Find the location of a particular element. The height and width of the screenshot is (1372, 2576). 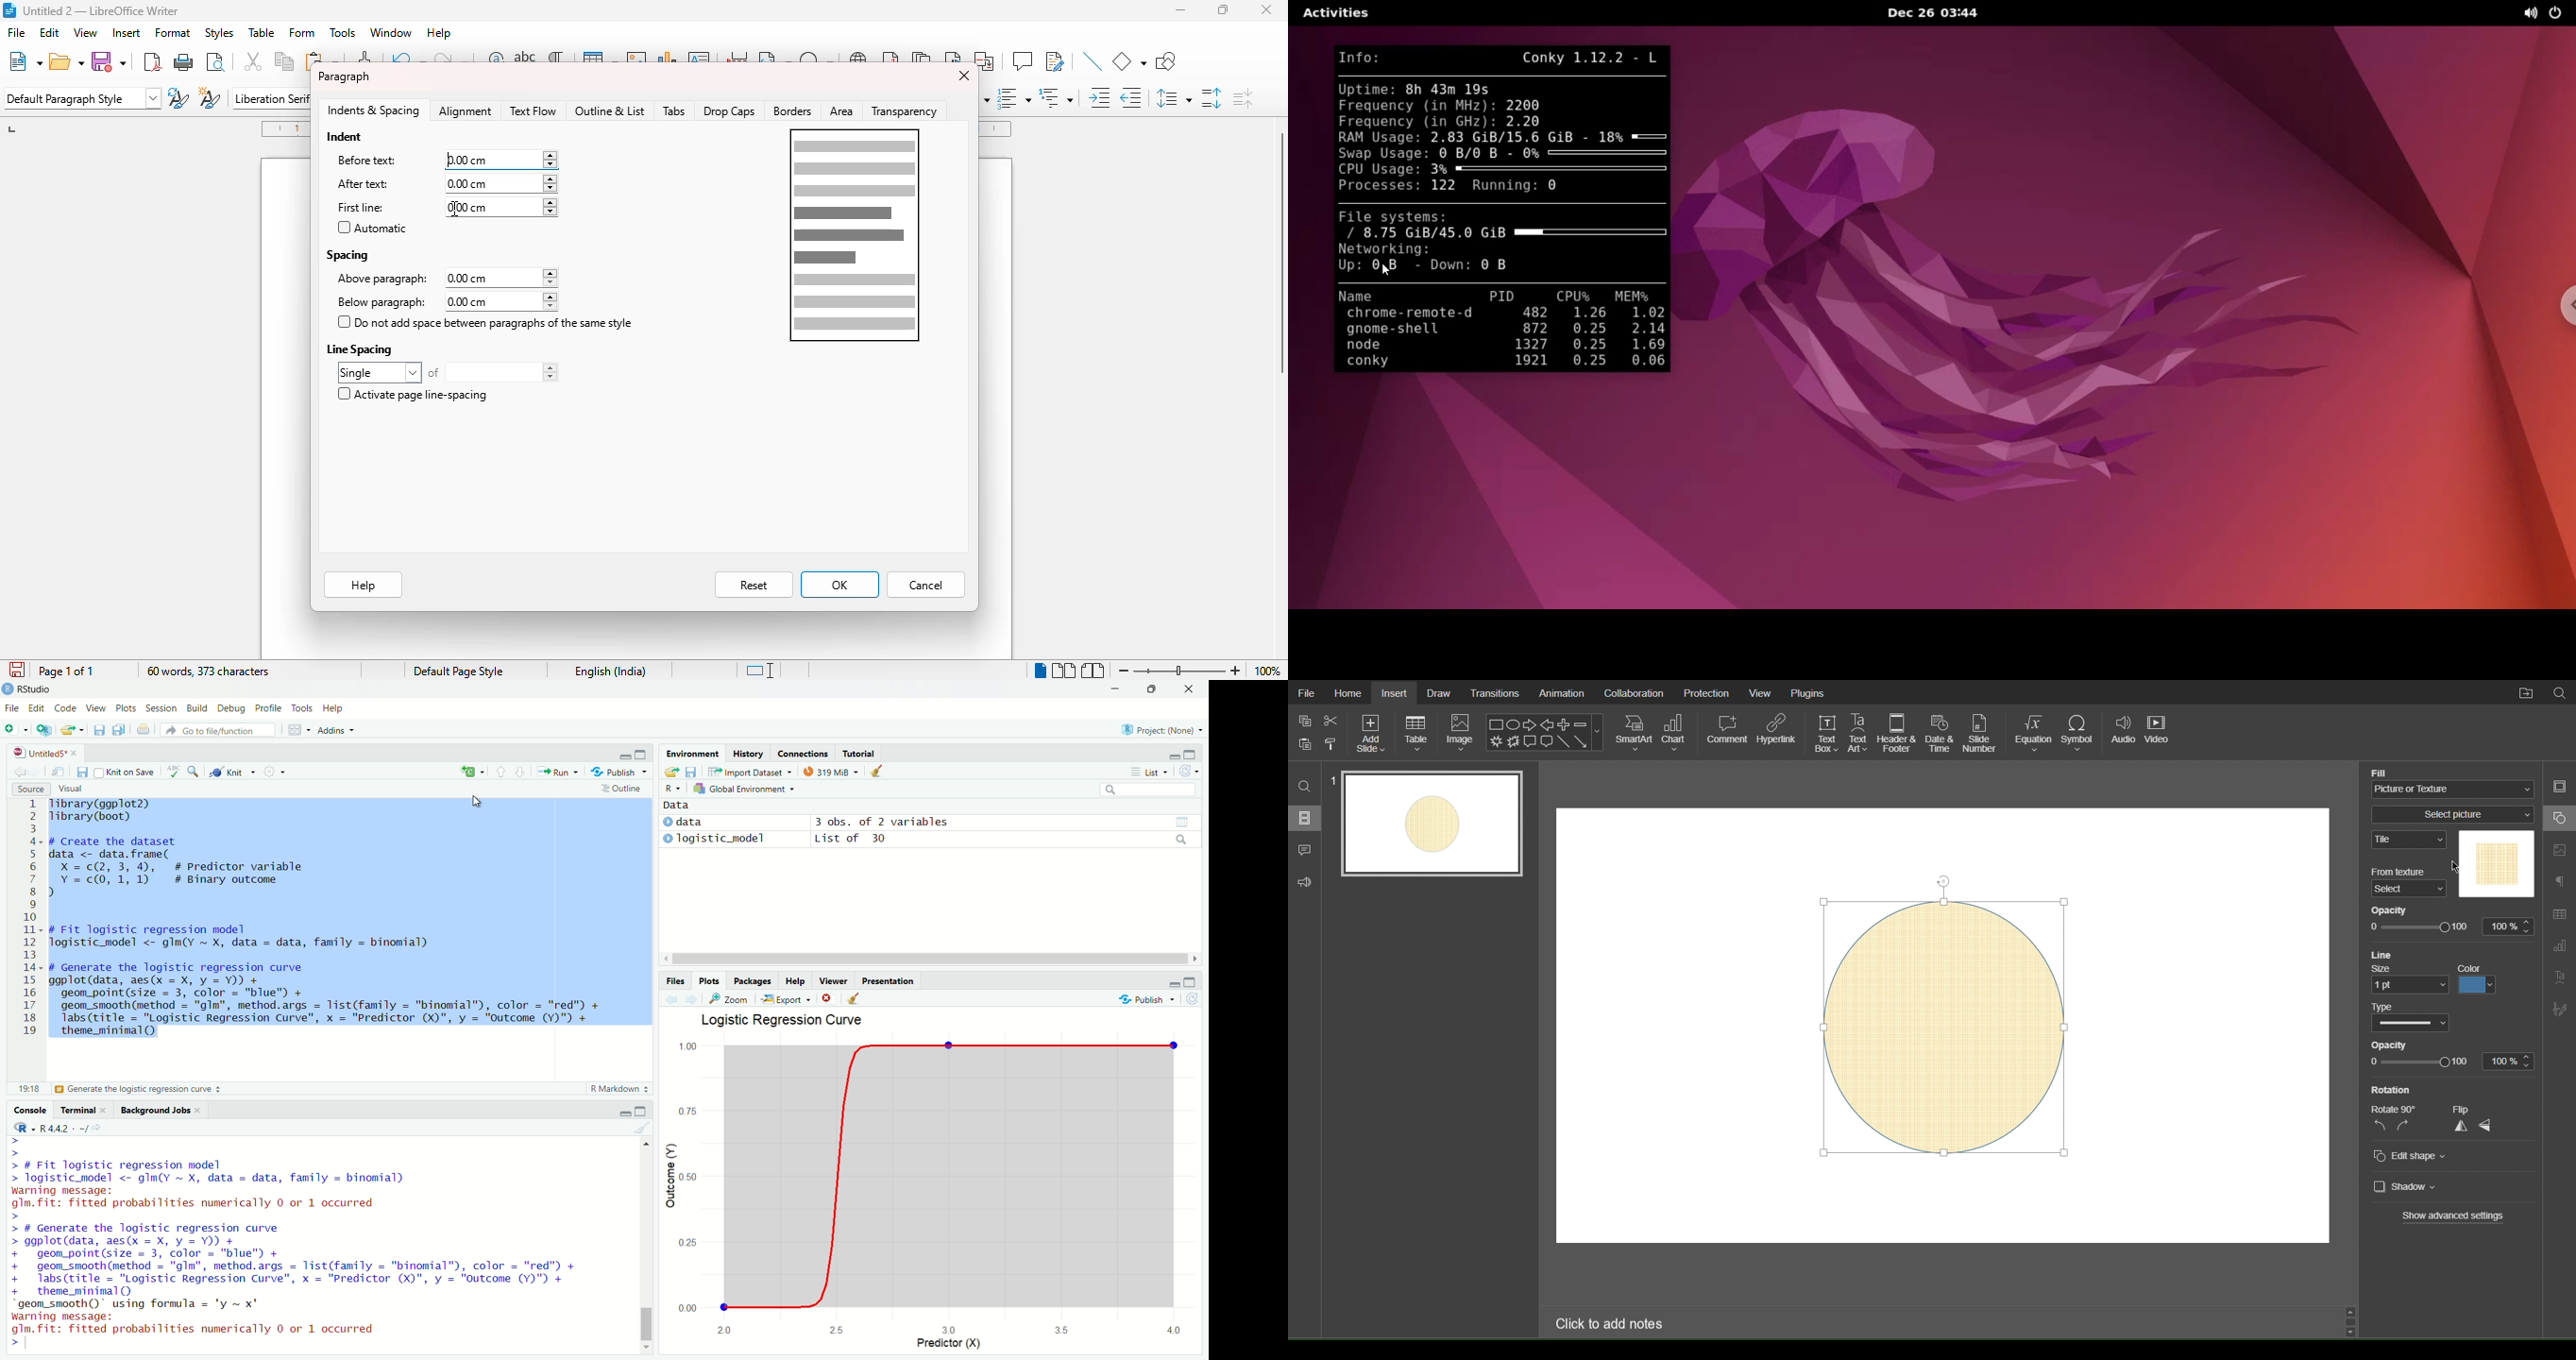

Table is located at coordinates (1417, 733).